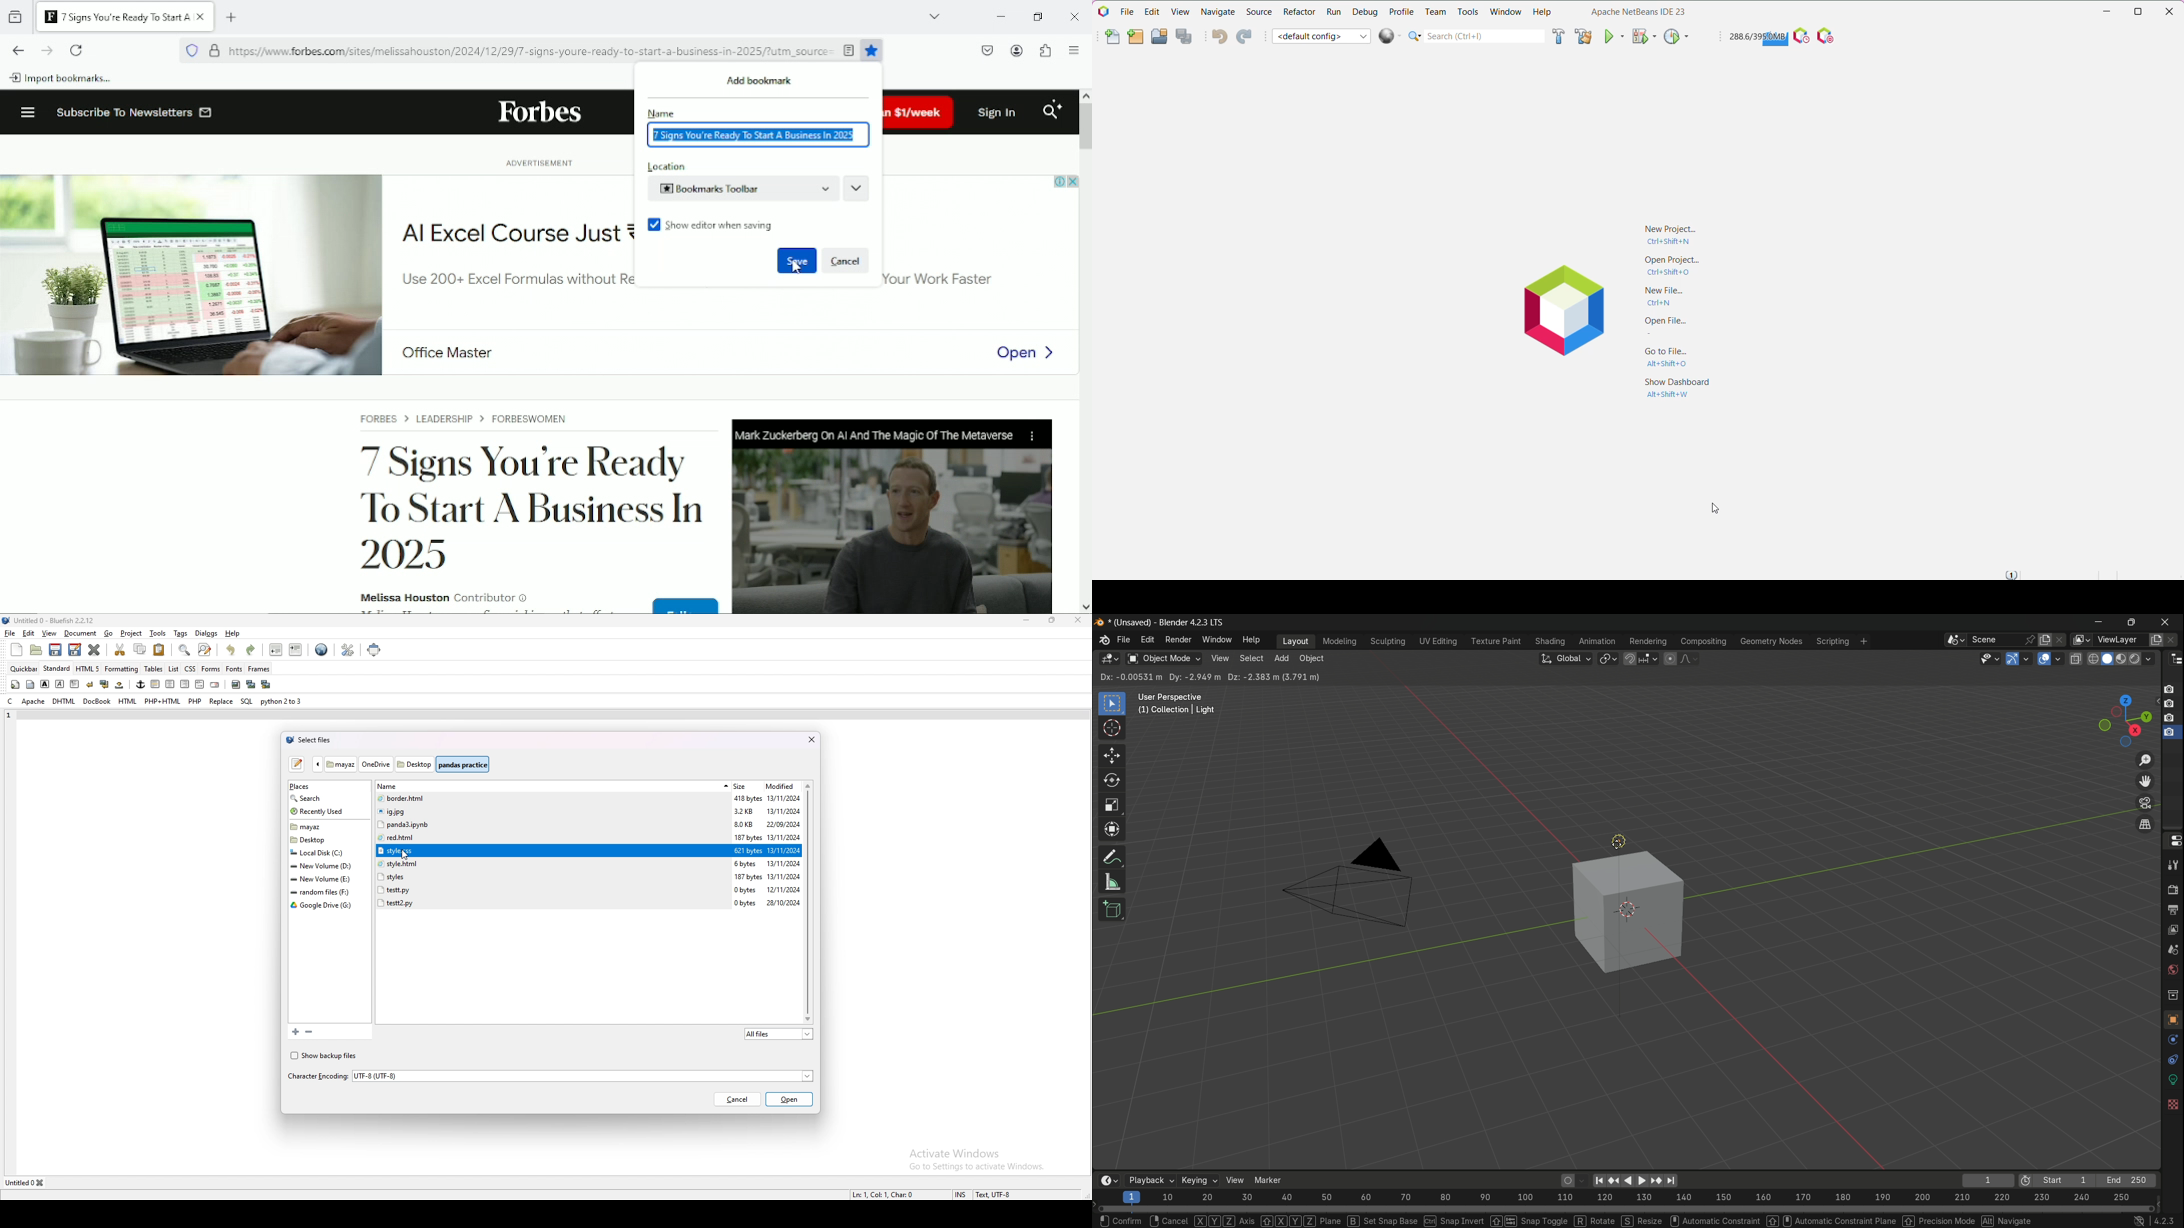  What do you see at coordinates (934, 16) in the screenshot?
I see `list all tabs` at bounding box center [934, 16].